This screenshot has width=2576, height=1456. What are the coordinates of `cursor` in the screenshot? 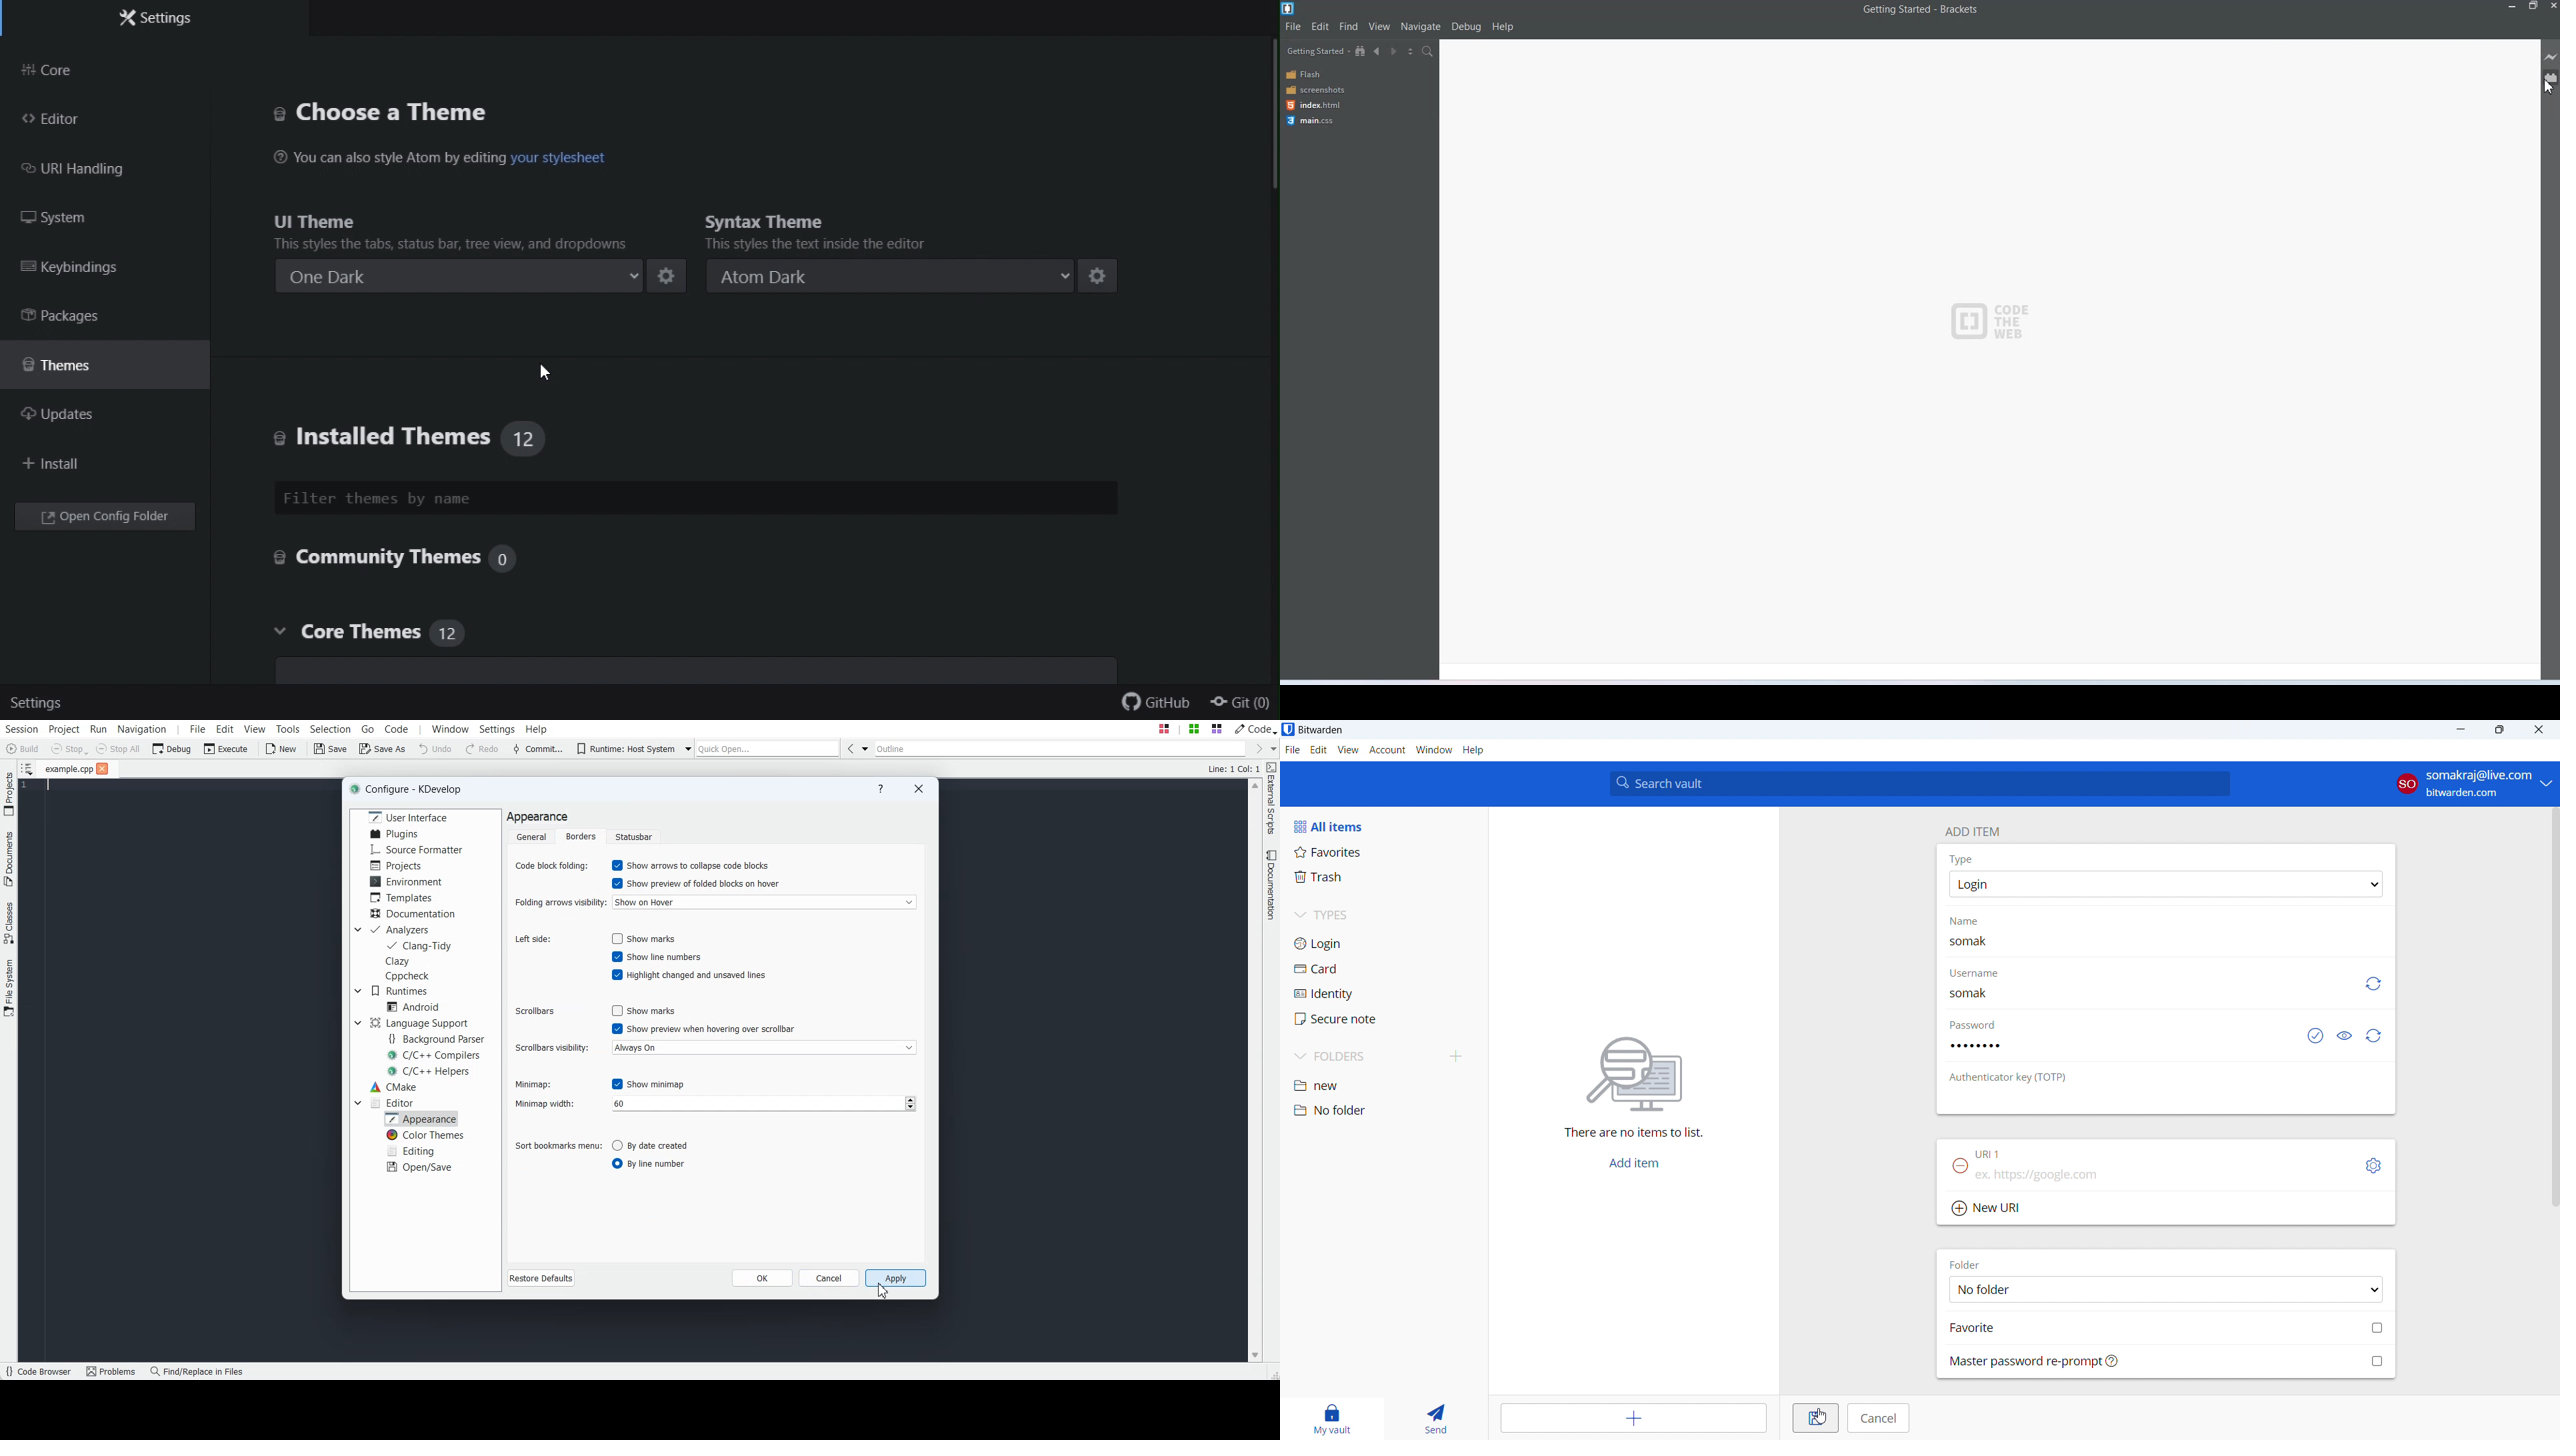 It's located at (549, 374).